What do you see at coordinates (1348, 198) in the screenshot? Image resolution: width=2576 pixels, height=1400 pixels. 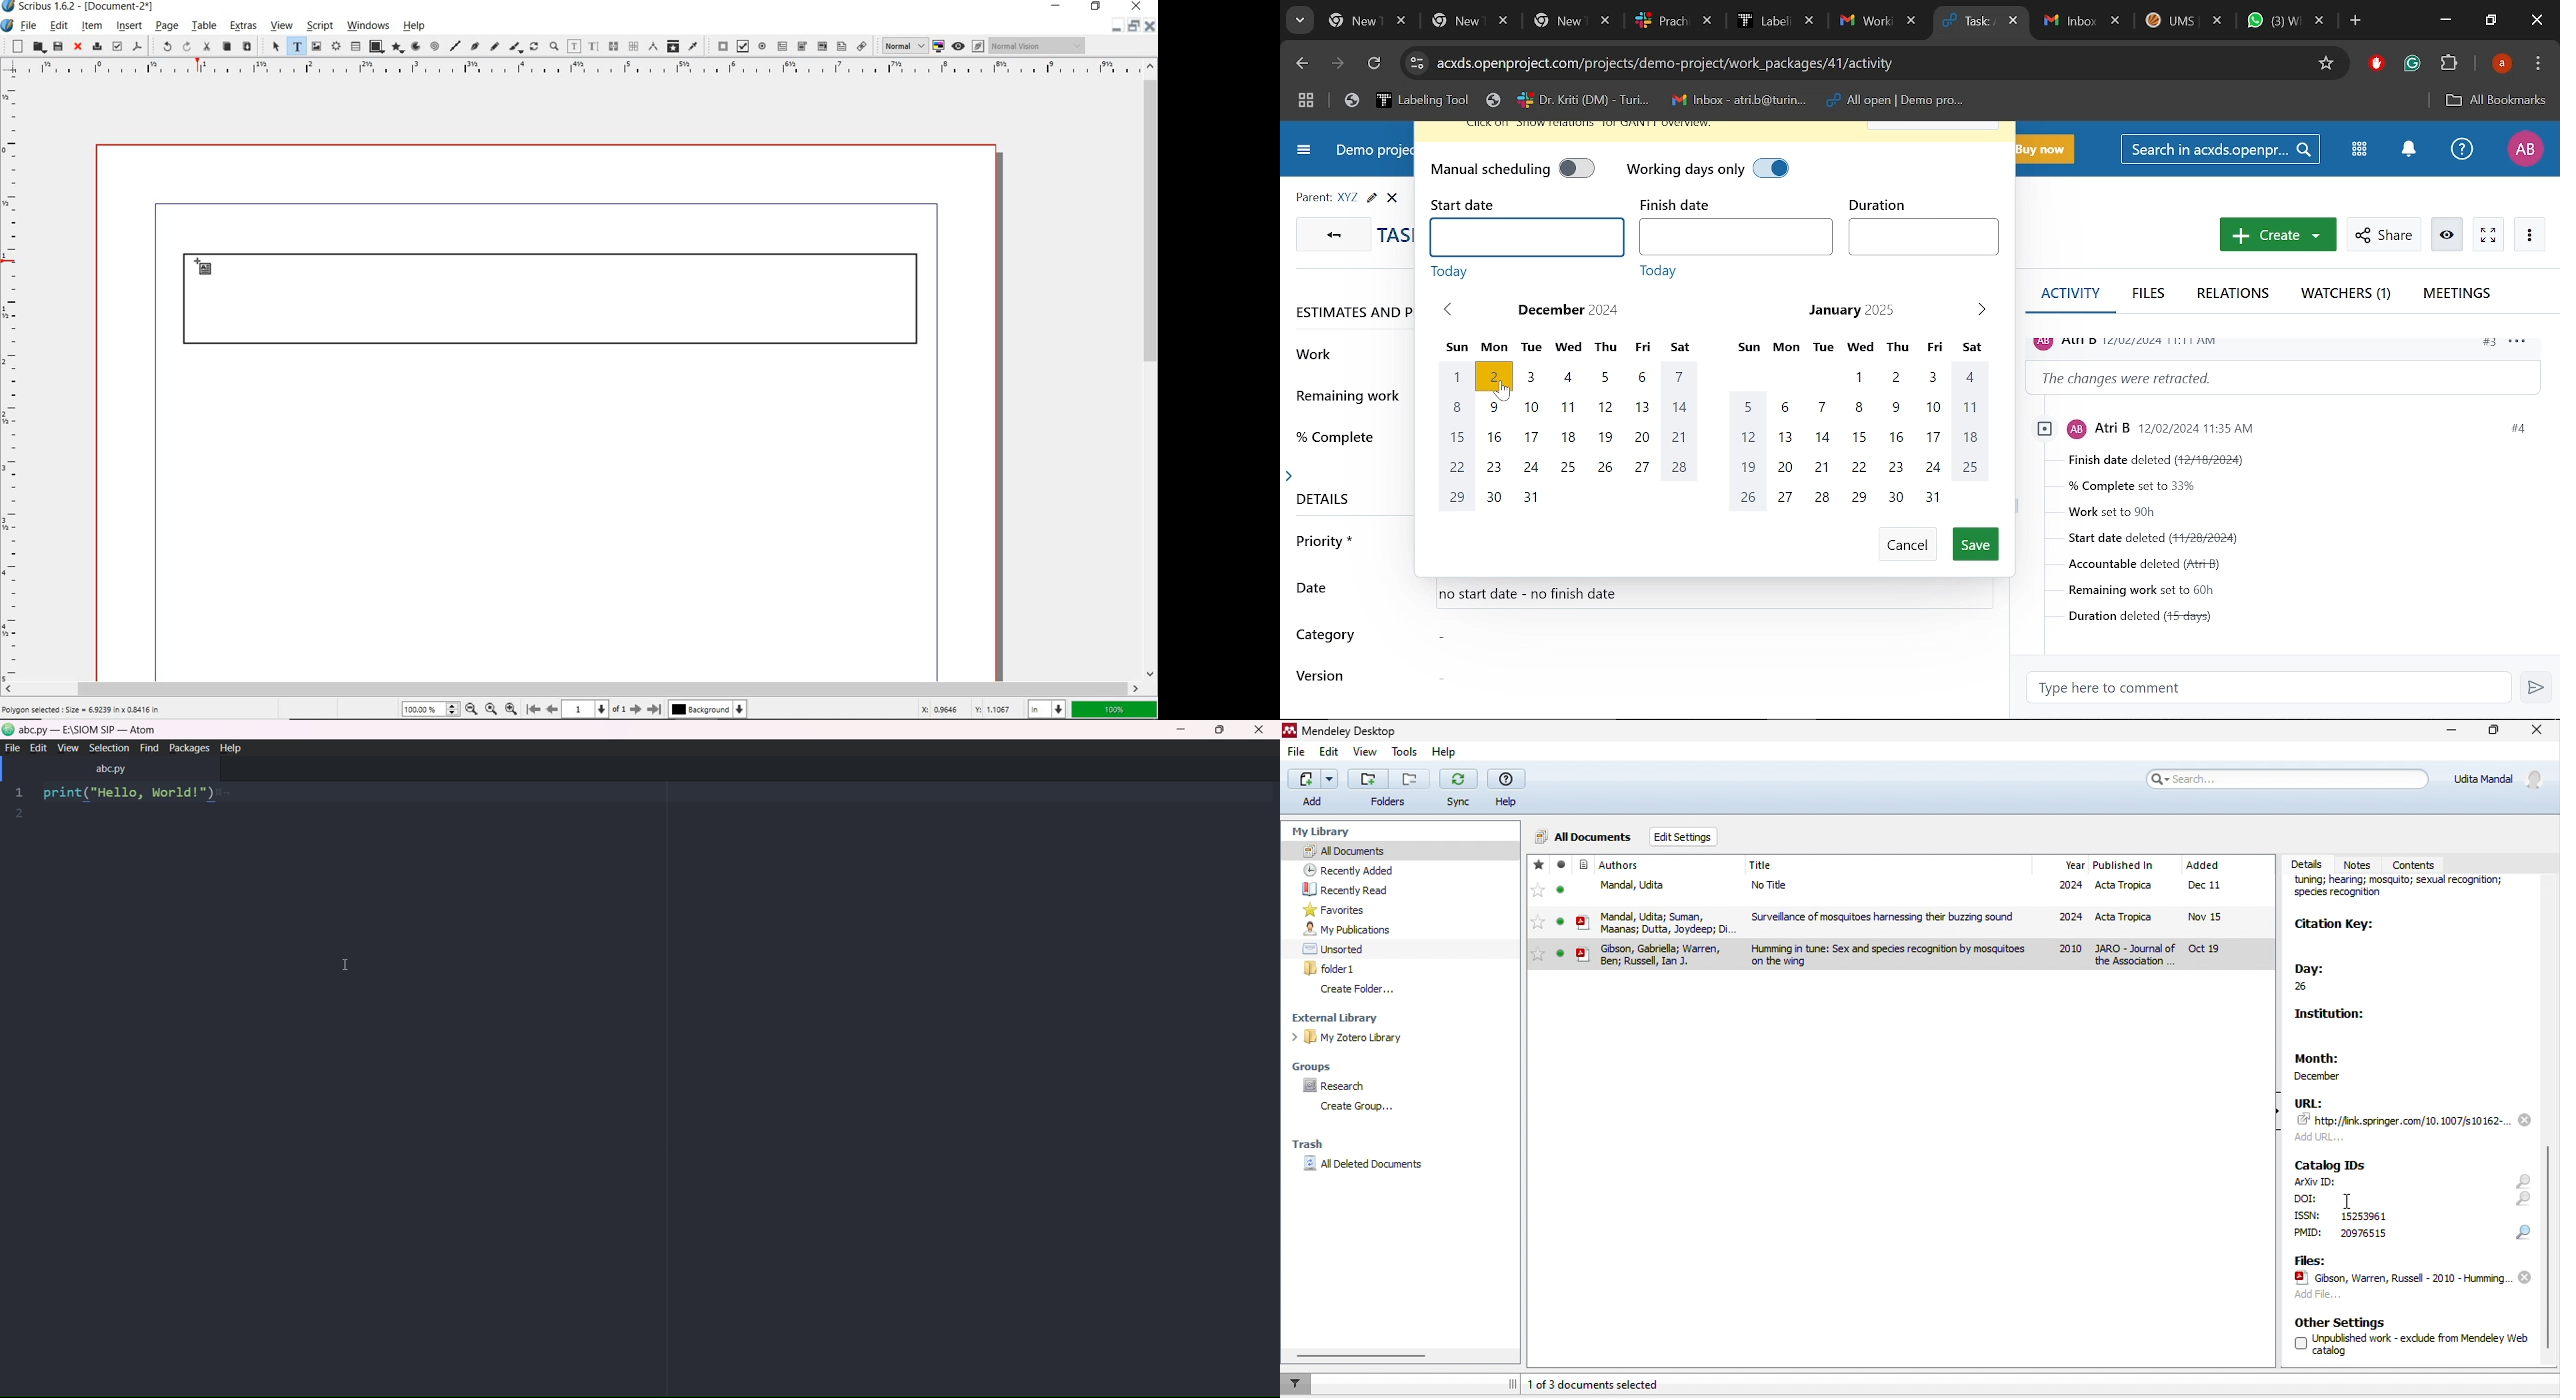 I see `Parent task` at bounding box center [1348, 198].